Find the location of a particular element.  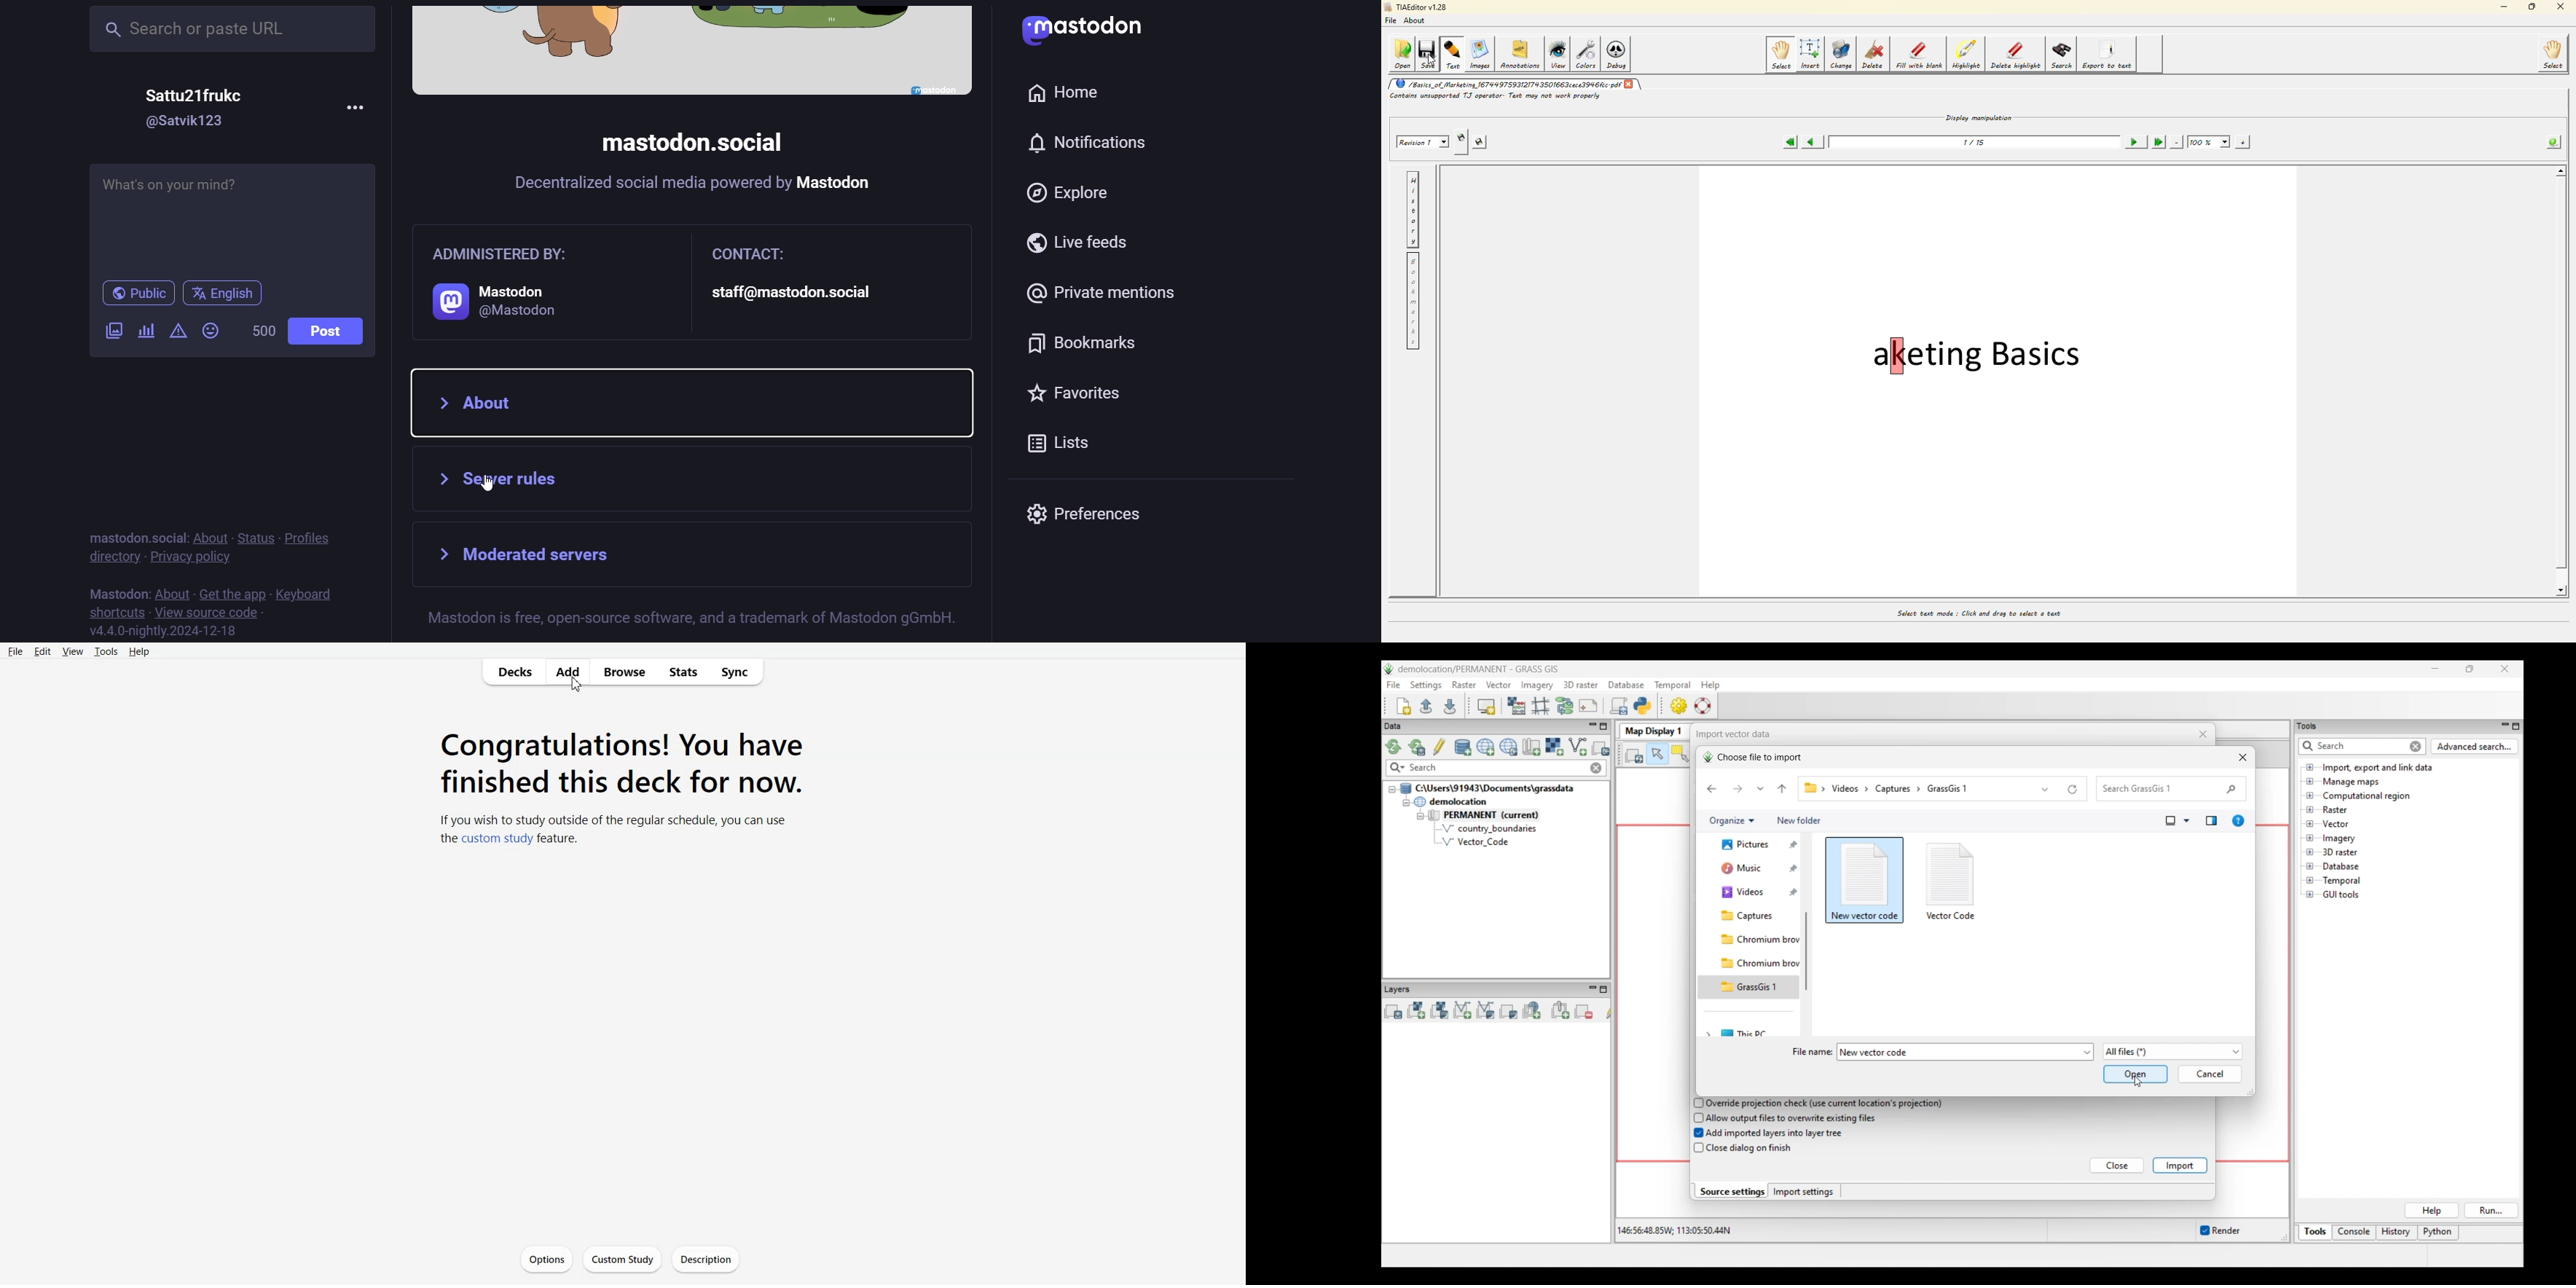

emoji is located at coordinates (213, 330).